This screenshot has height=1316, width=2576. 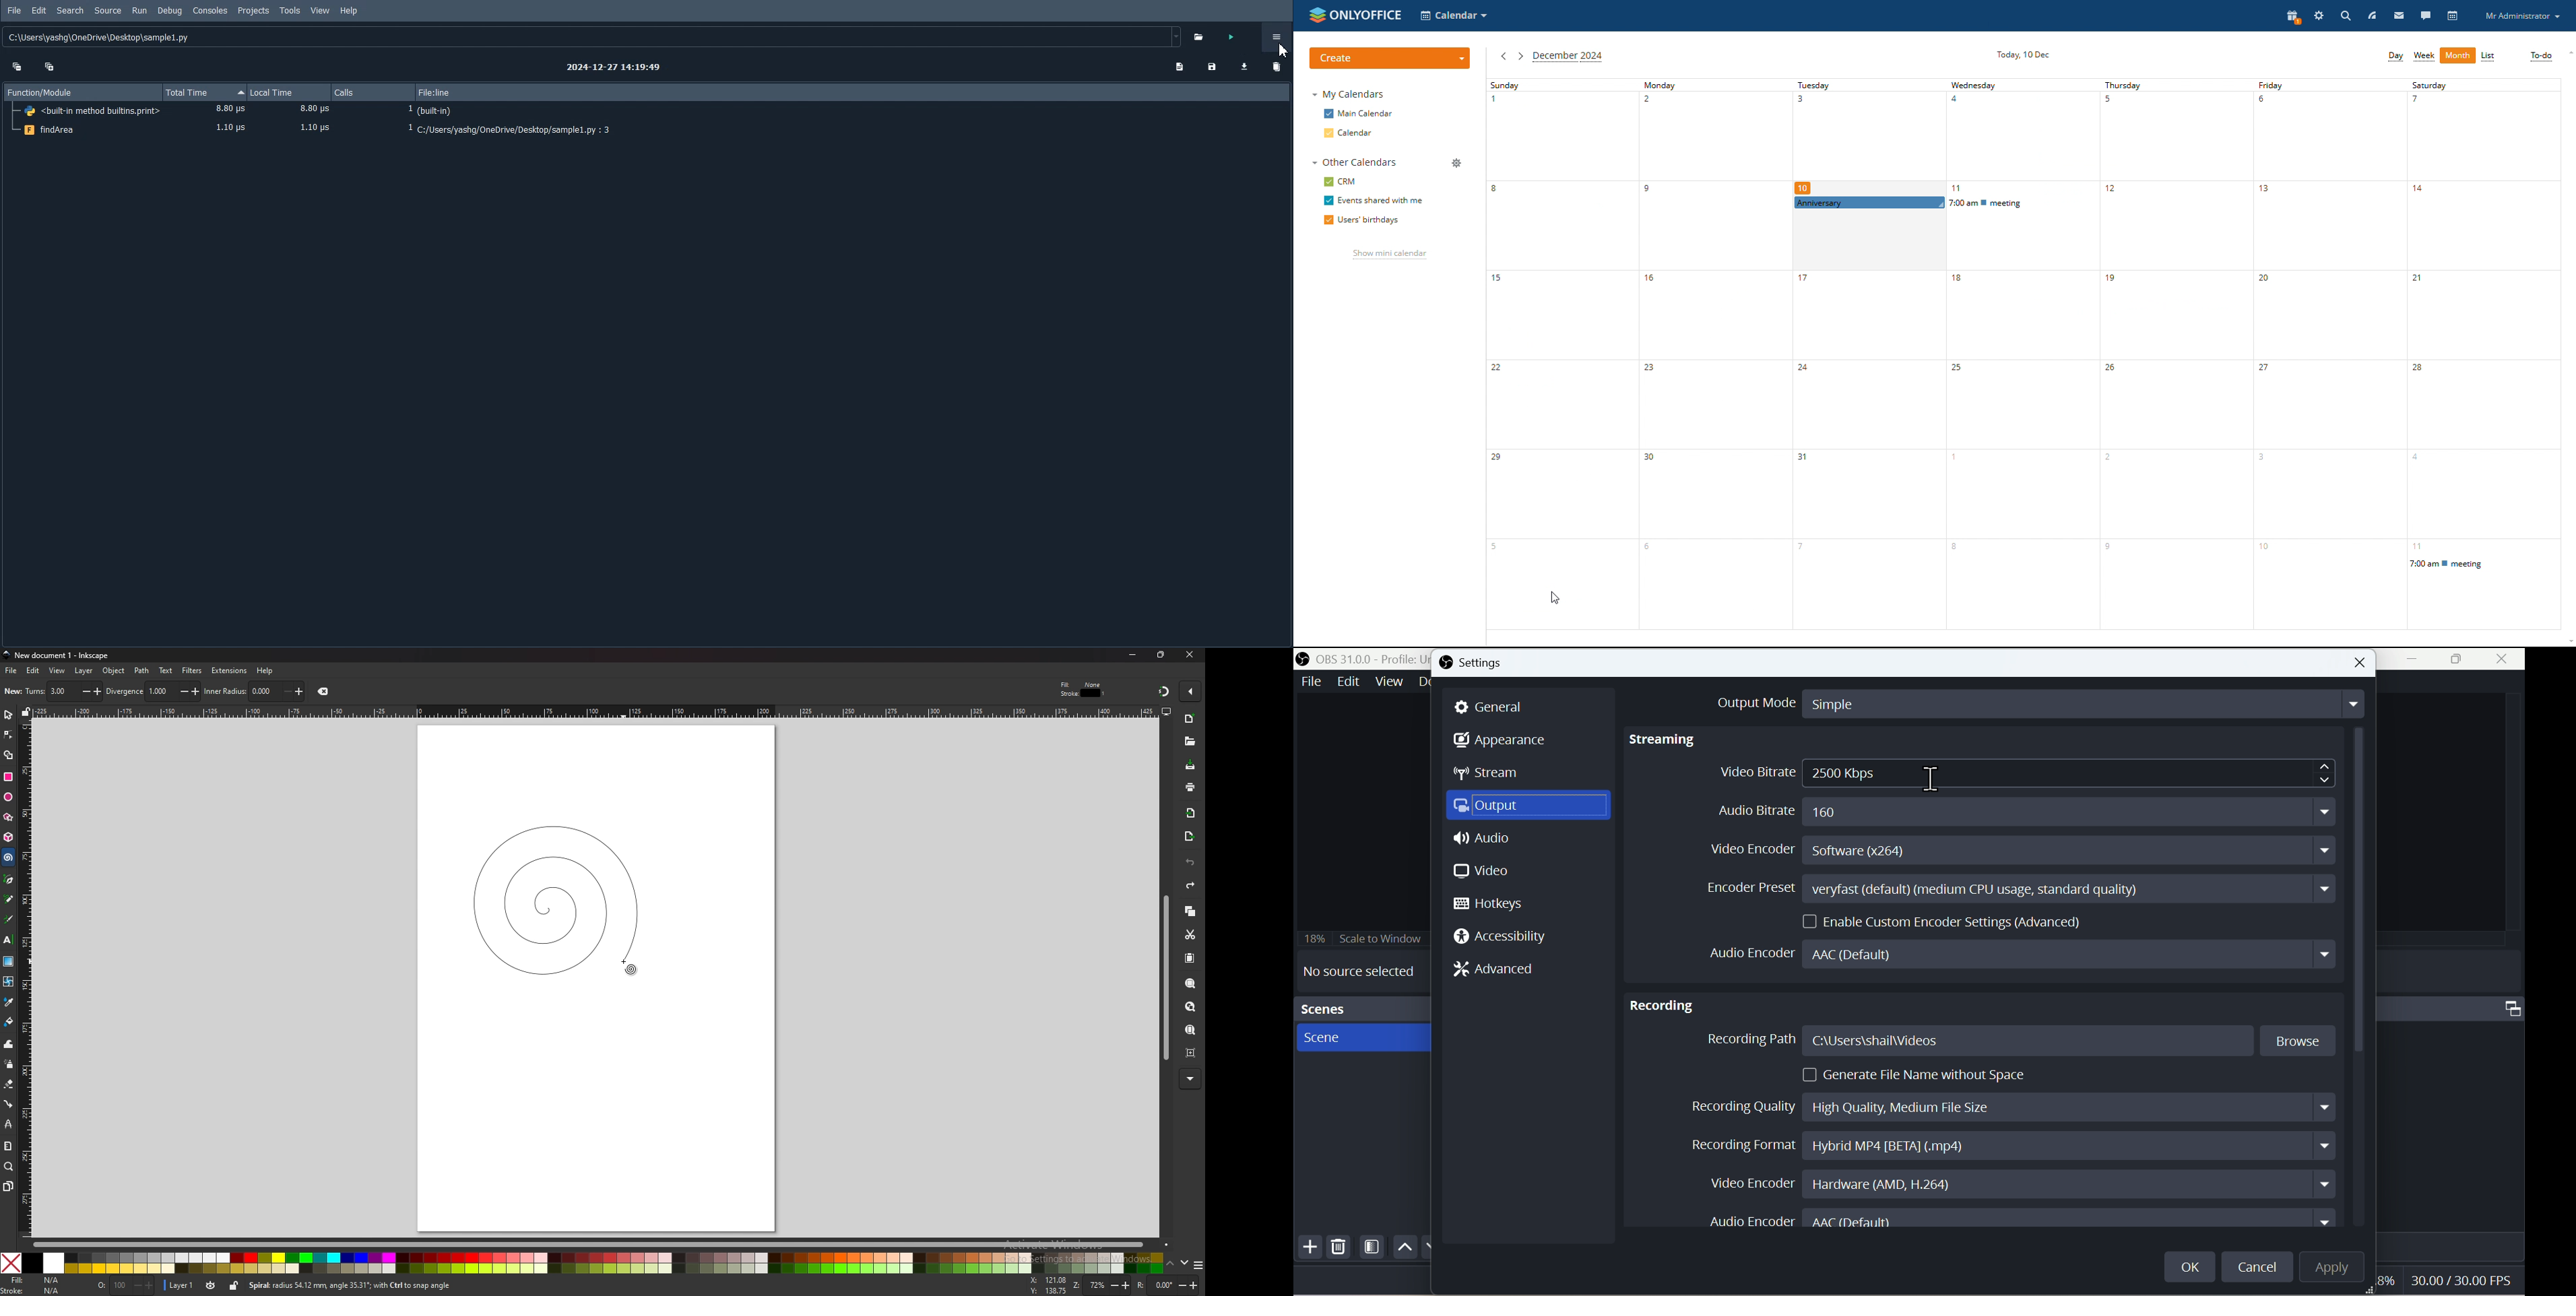 I want to click on Audio, so click(x=1485, y=842).